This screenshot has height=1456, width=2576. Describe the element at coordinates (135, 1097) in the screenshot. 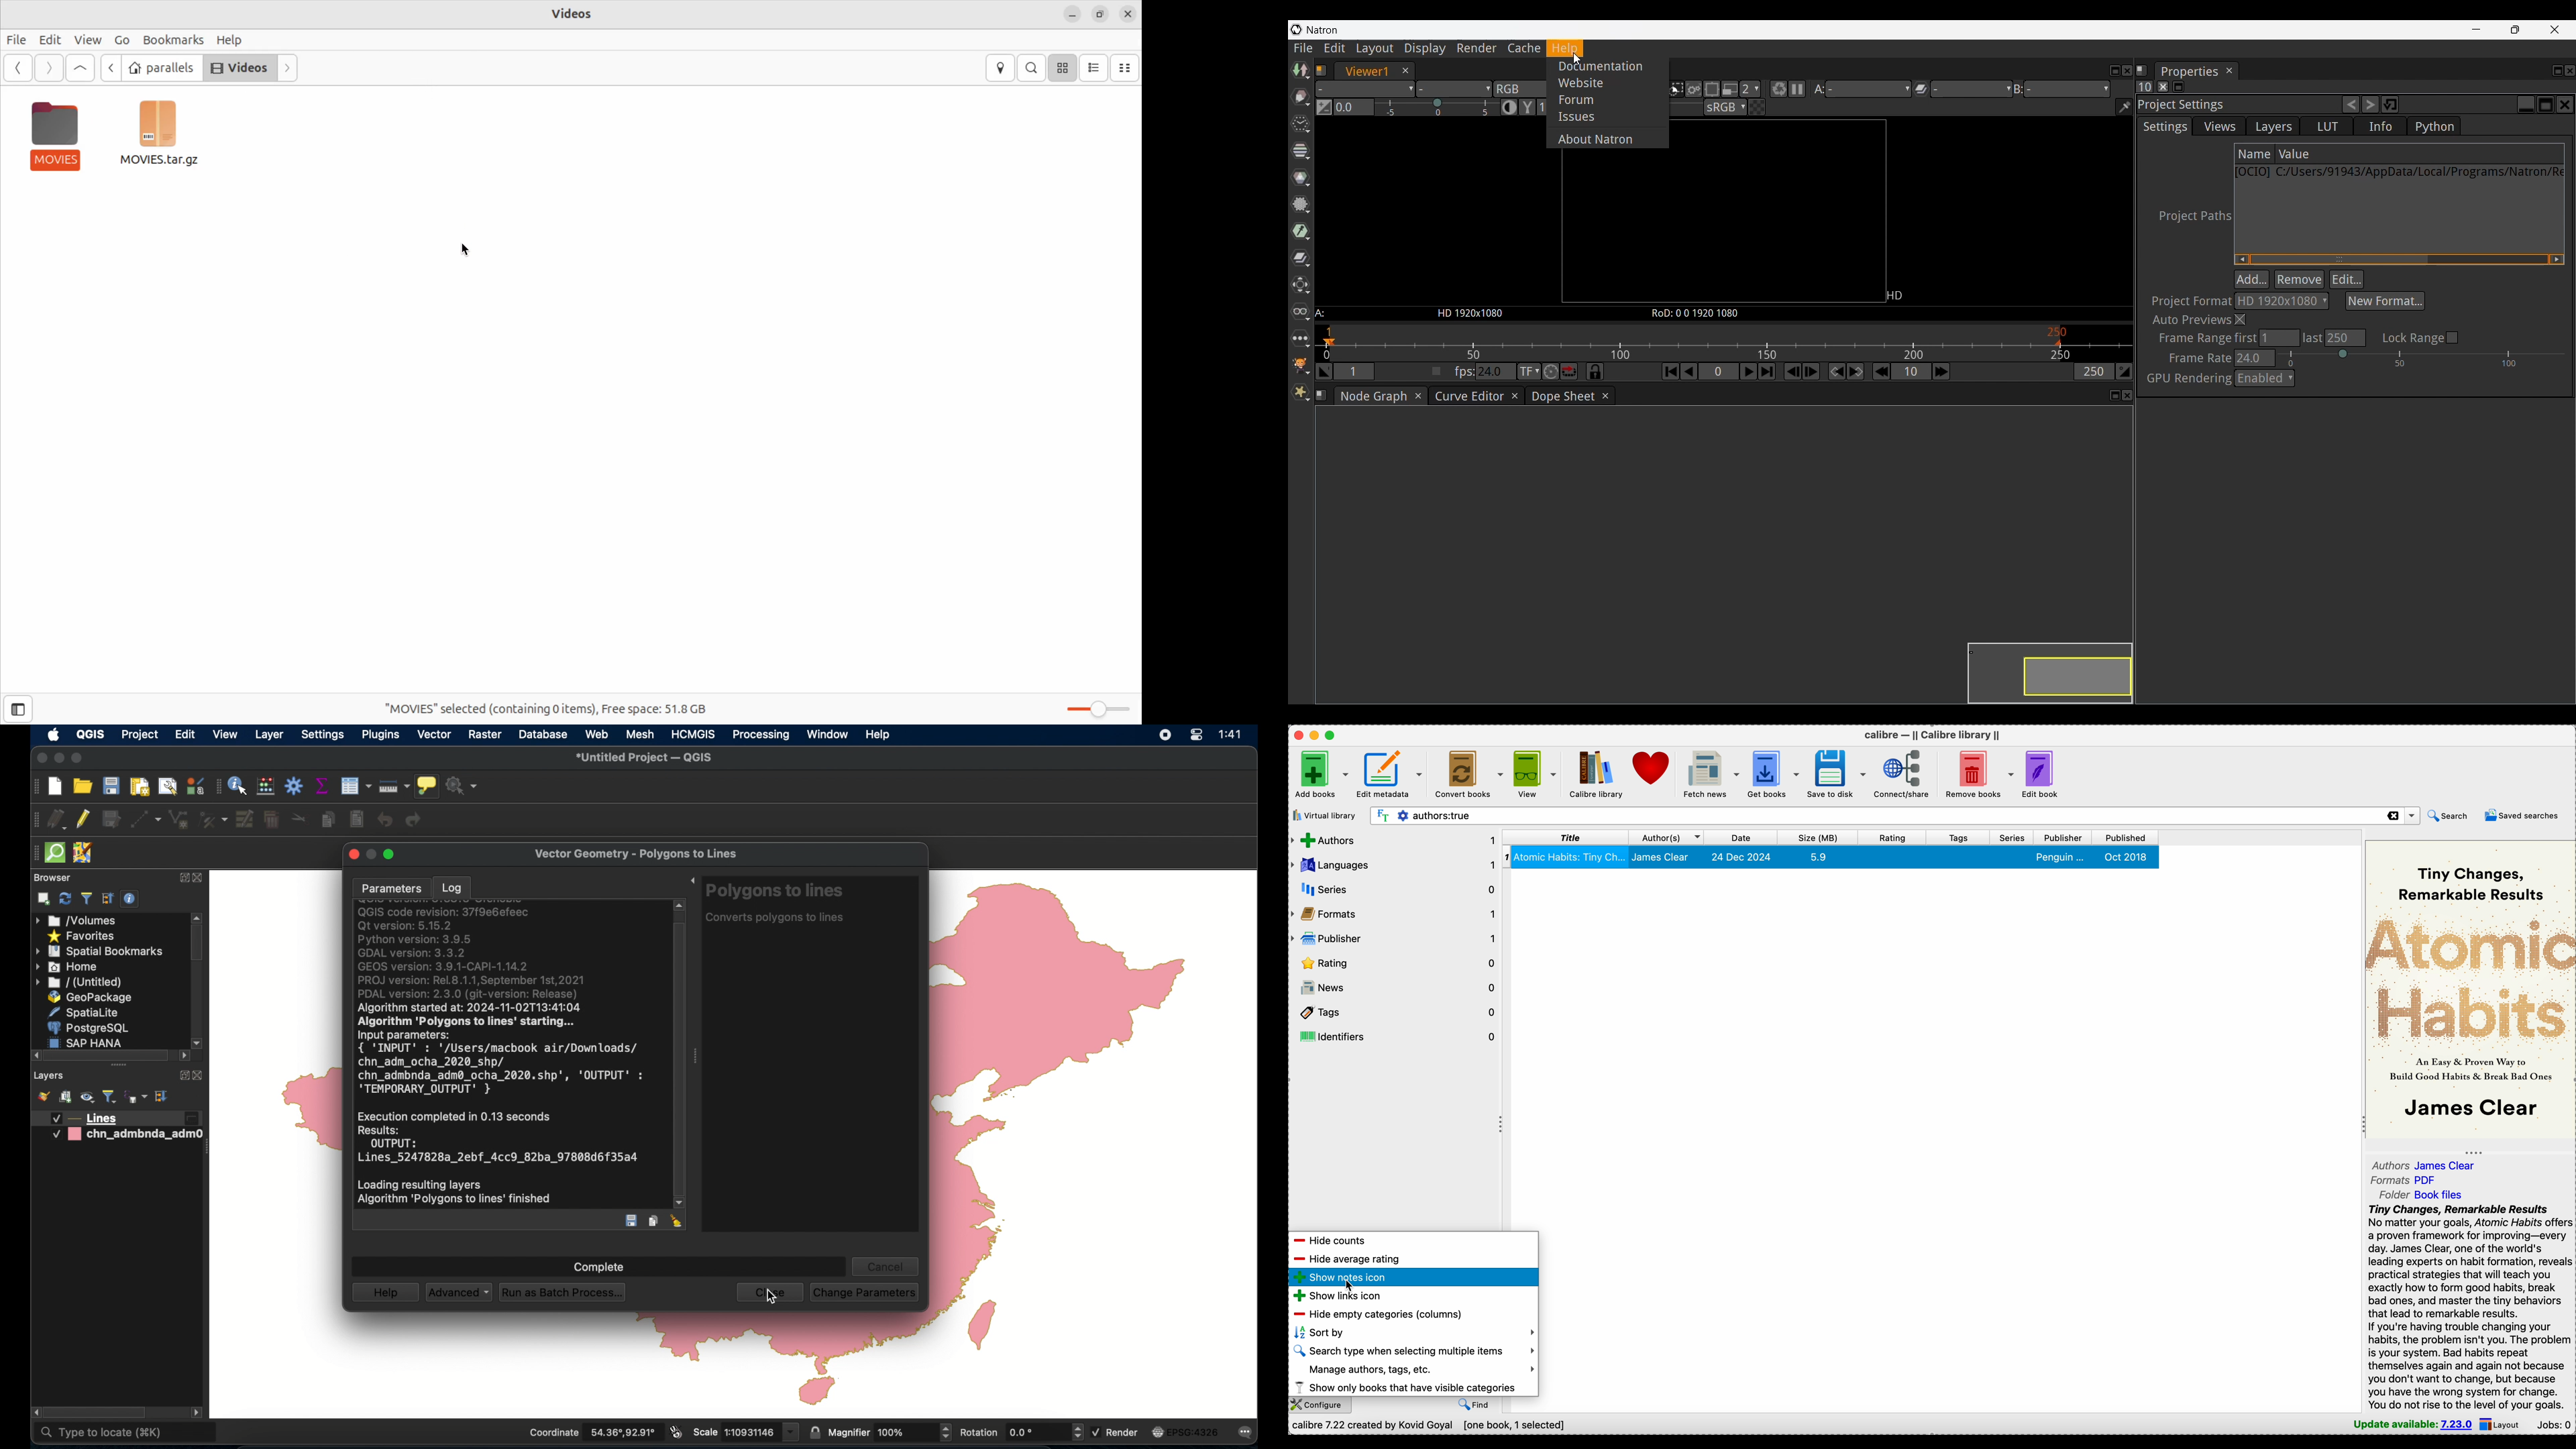

I see `filter legend by expression` at that location.